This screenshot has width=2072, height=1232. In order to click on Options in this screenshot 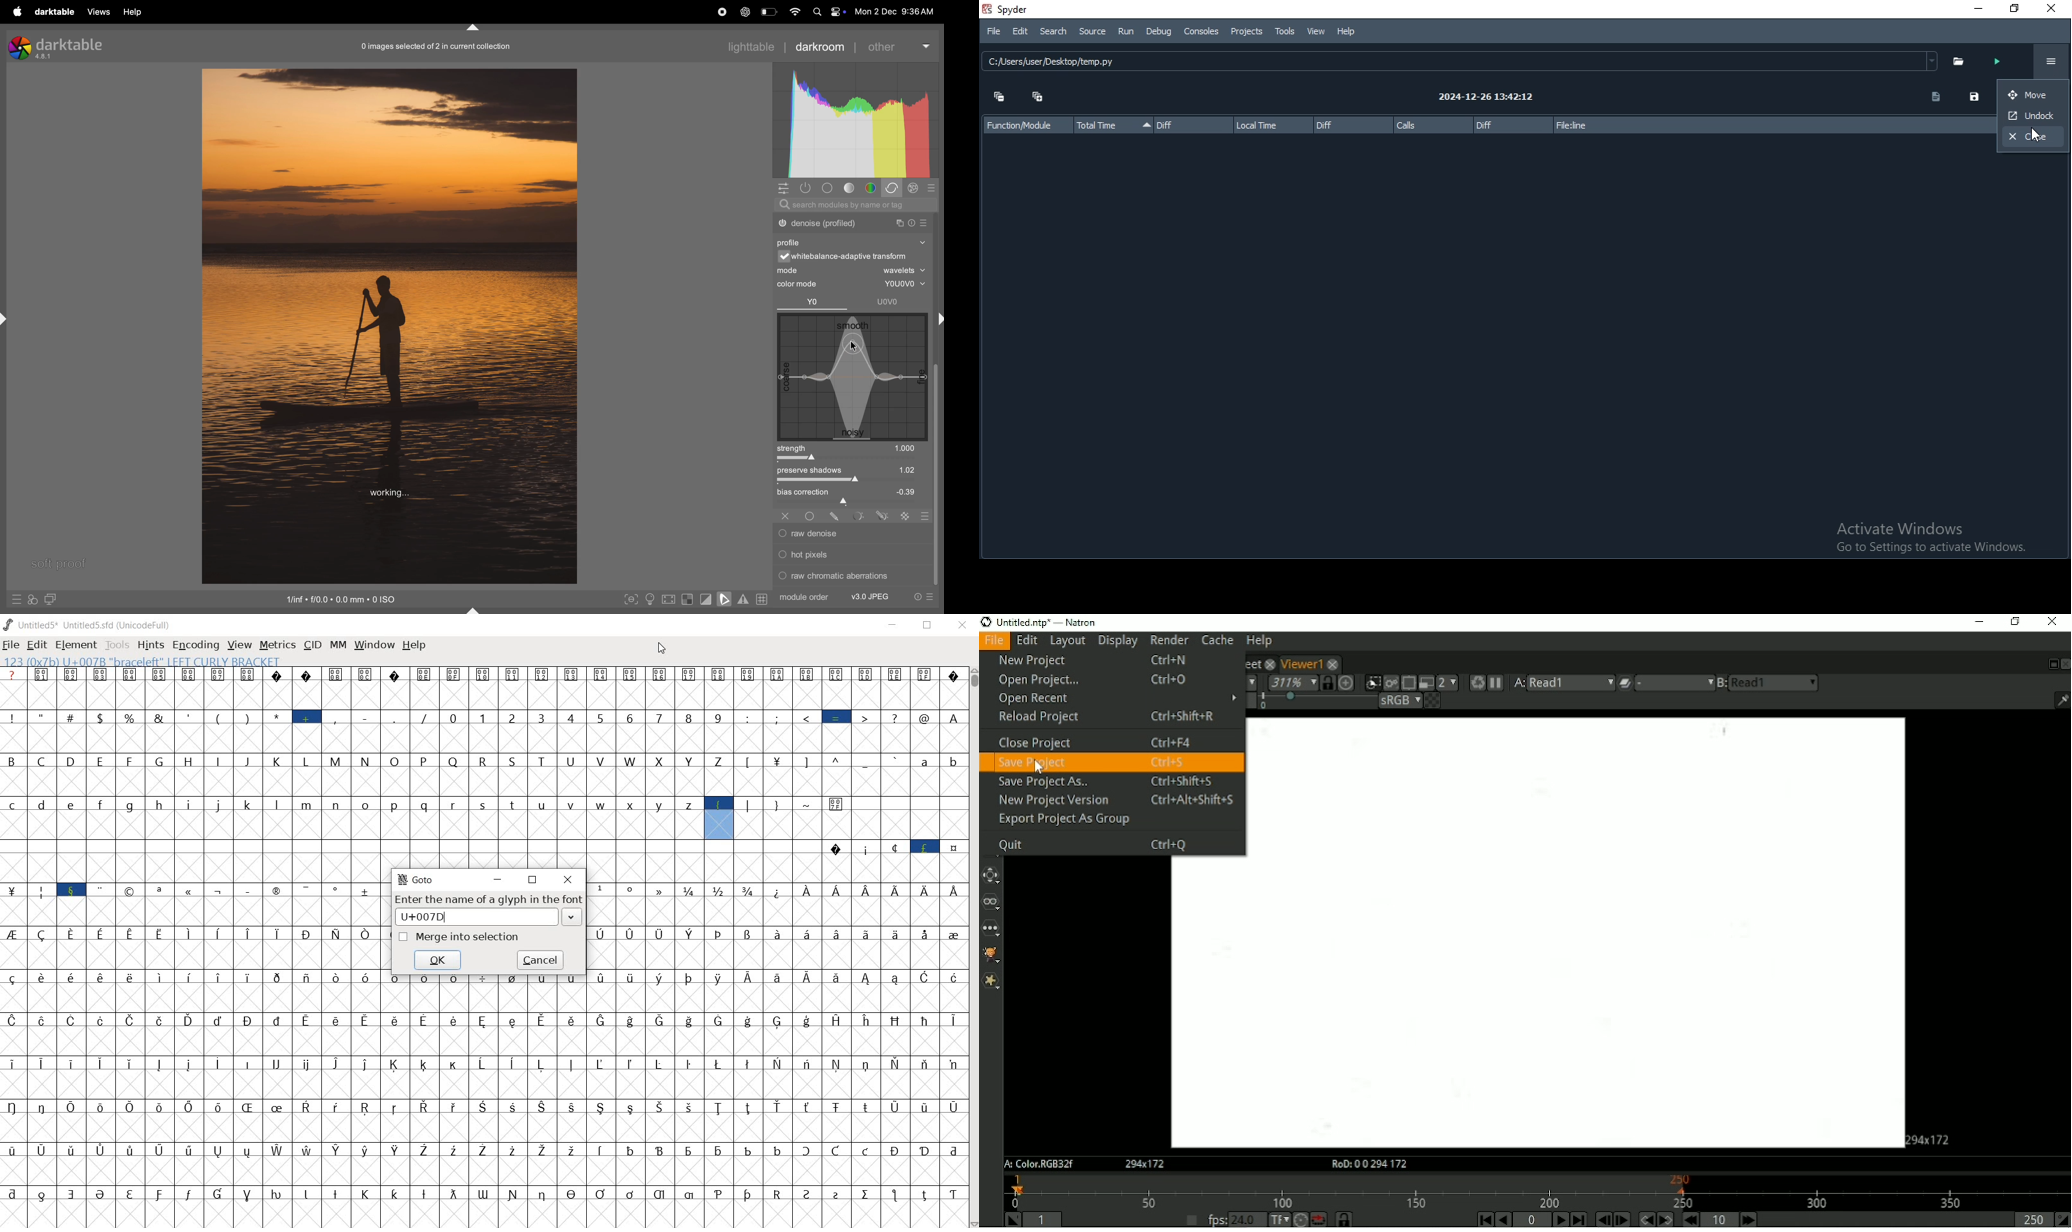, I will do `click(2052, 62)`.